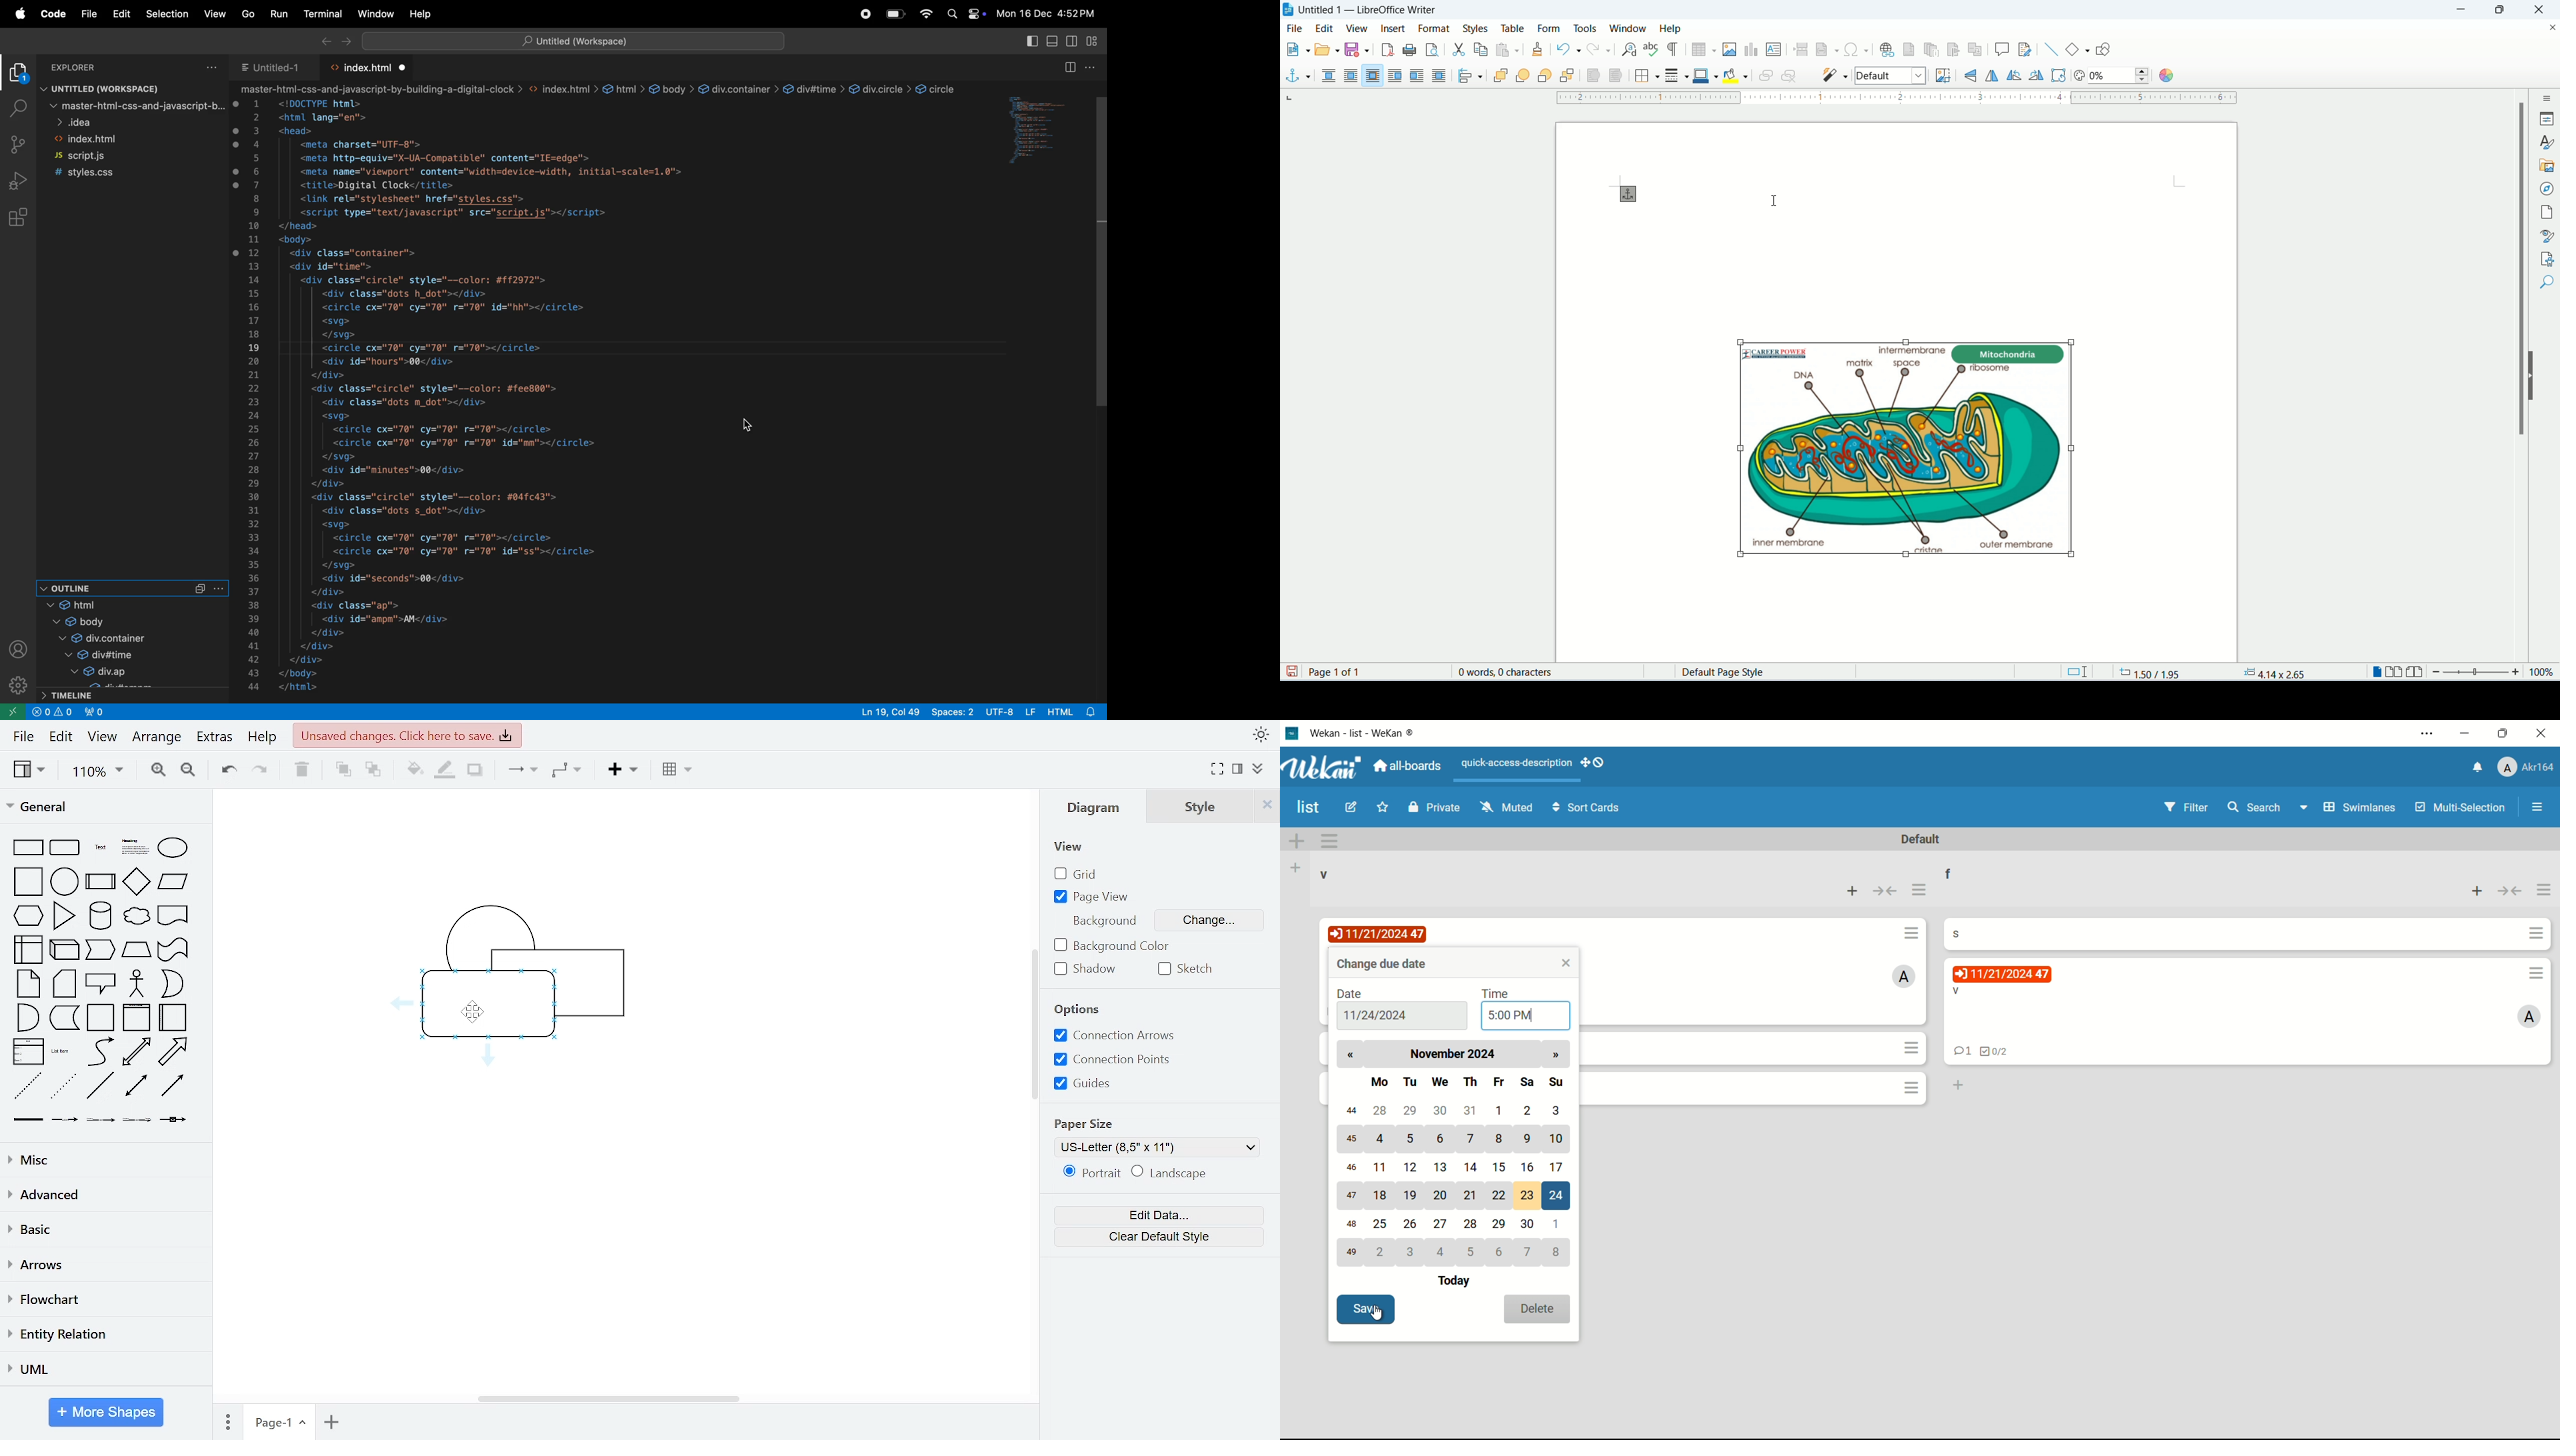 This screenshot has width=2576, height=1456. Describe the element at coordinates (204, 68) in the screenshot. I see `options` at that location.